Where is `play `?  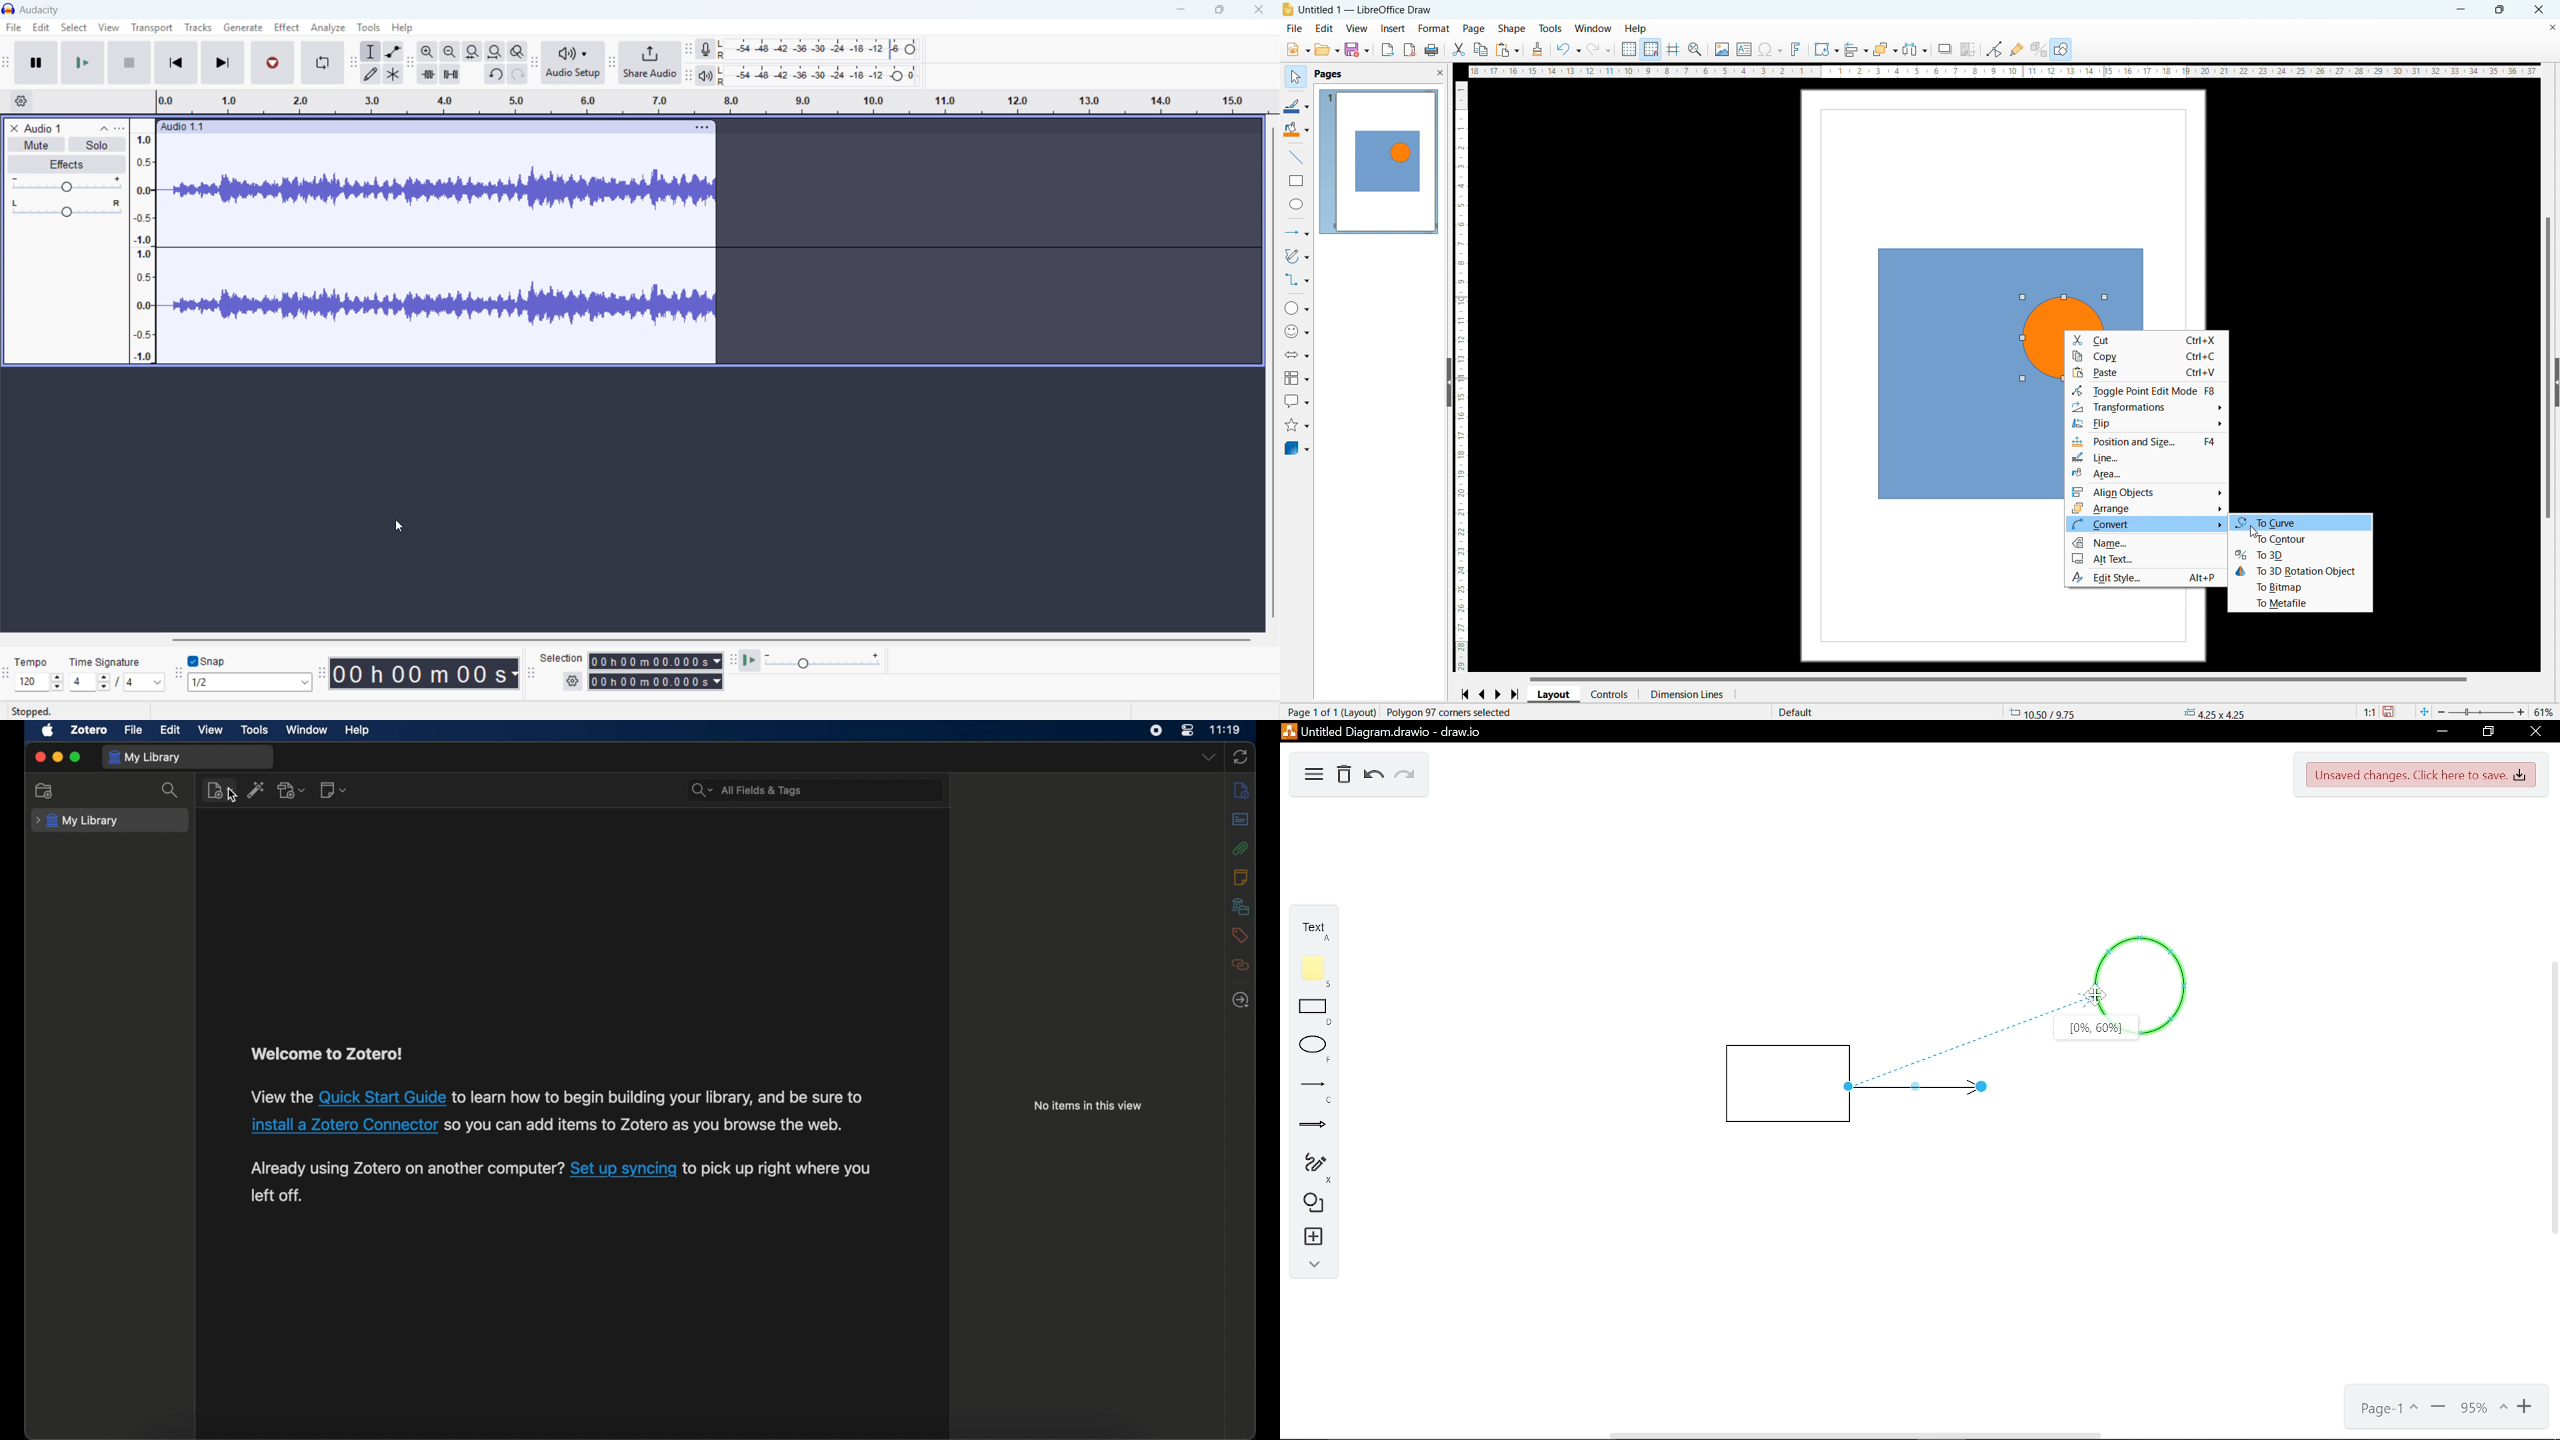
play  is located at coordinates (83, 63).